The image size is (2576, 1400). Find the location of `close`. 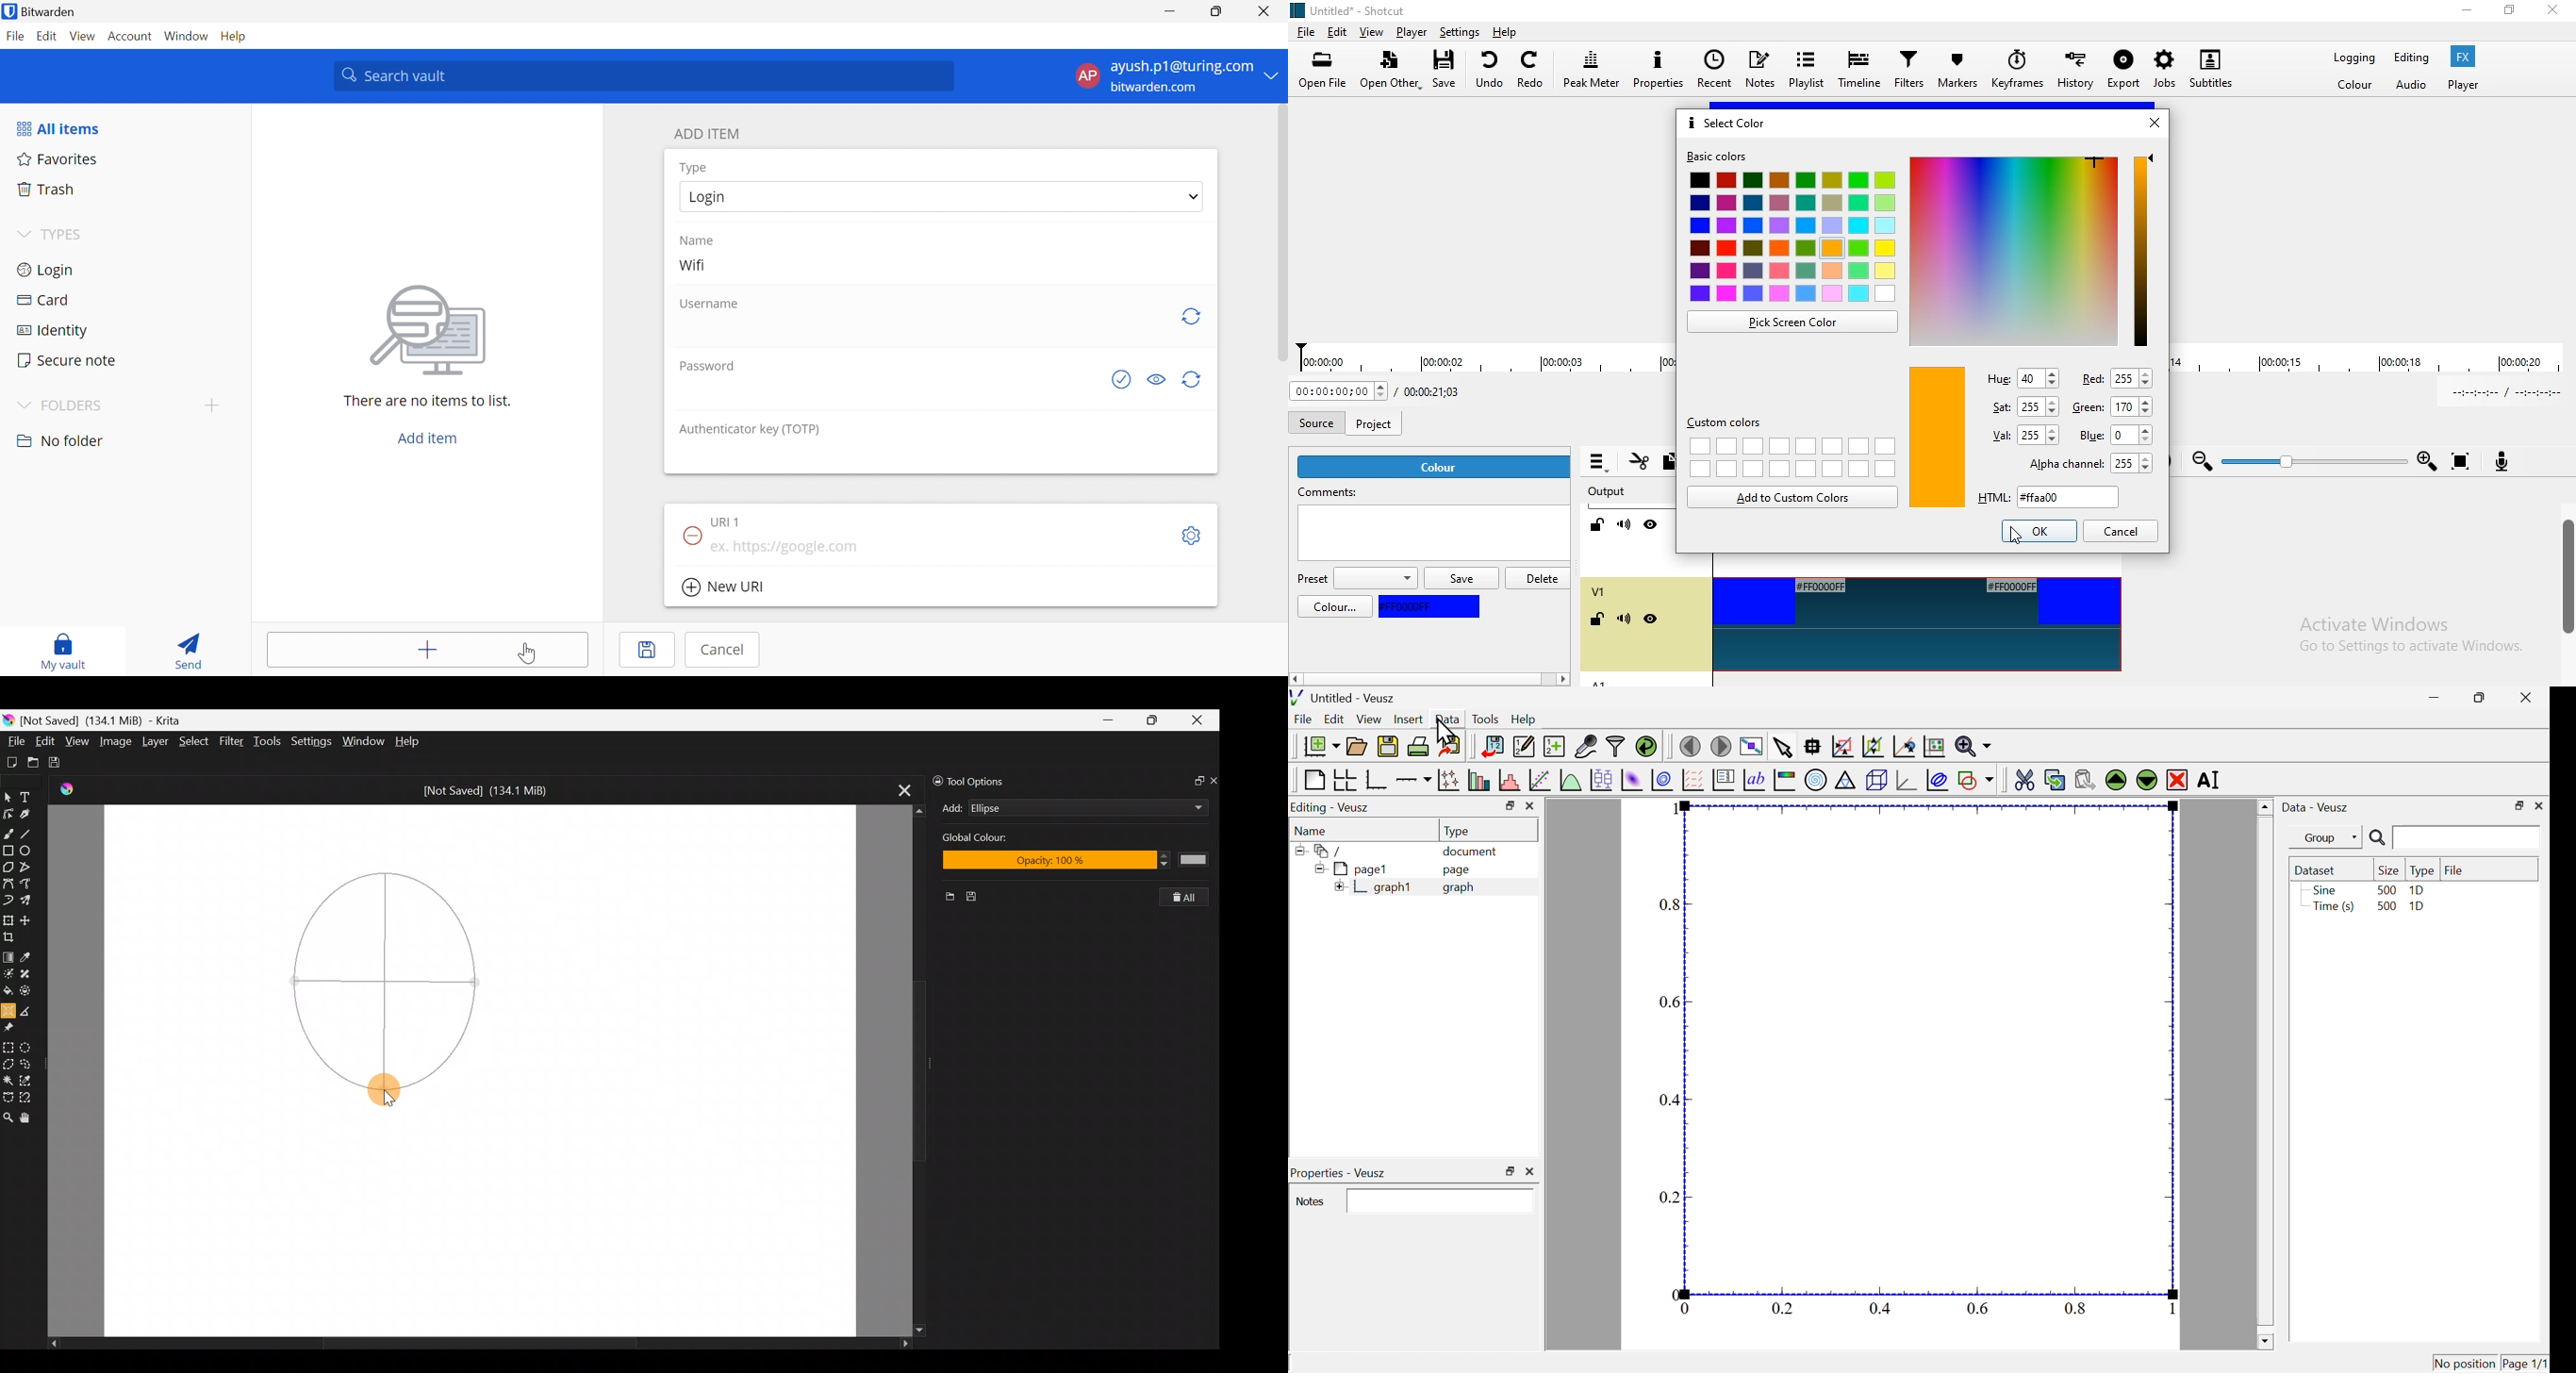

close is located at coordinates (2529, 696).